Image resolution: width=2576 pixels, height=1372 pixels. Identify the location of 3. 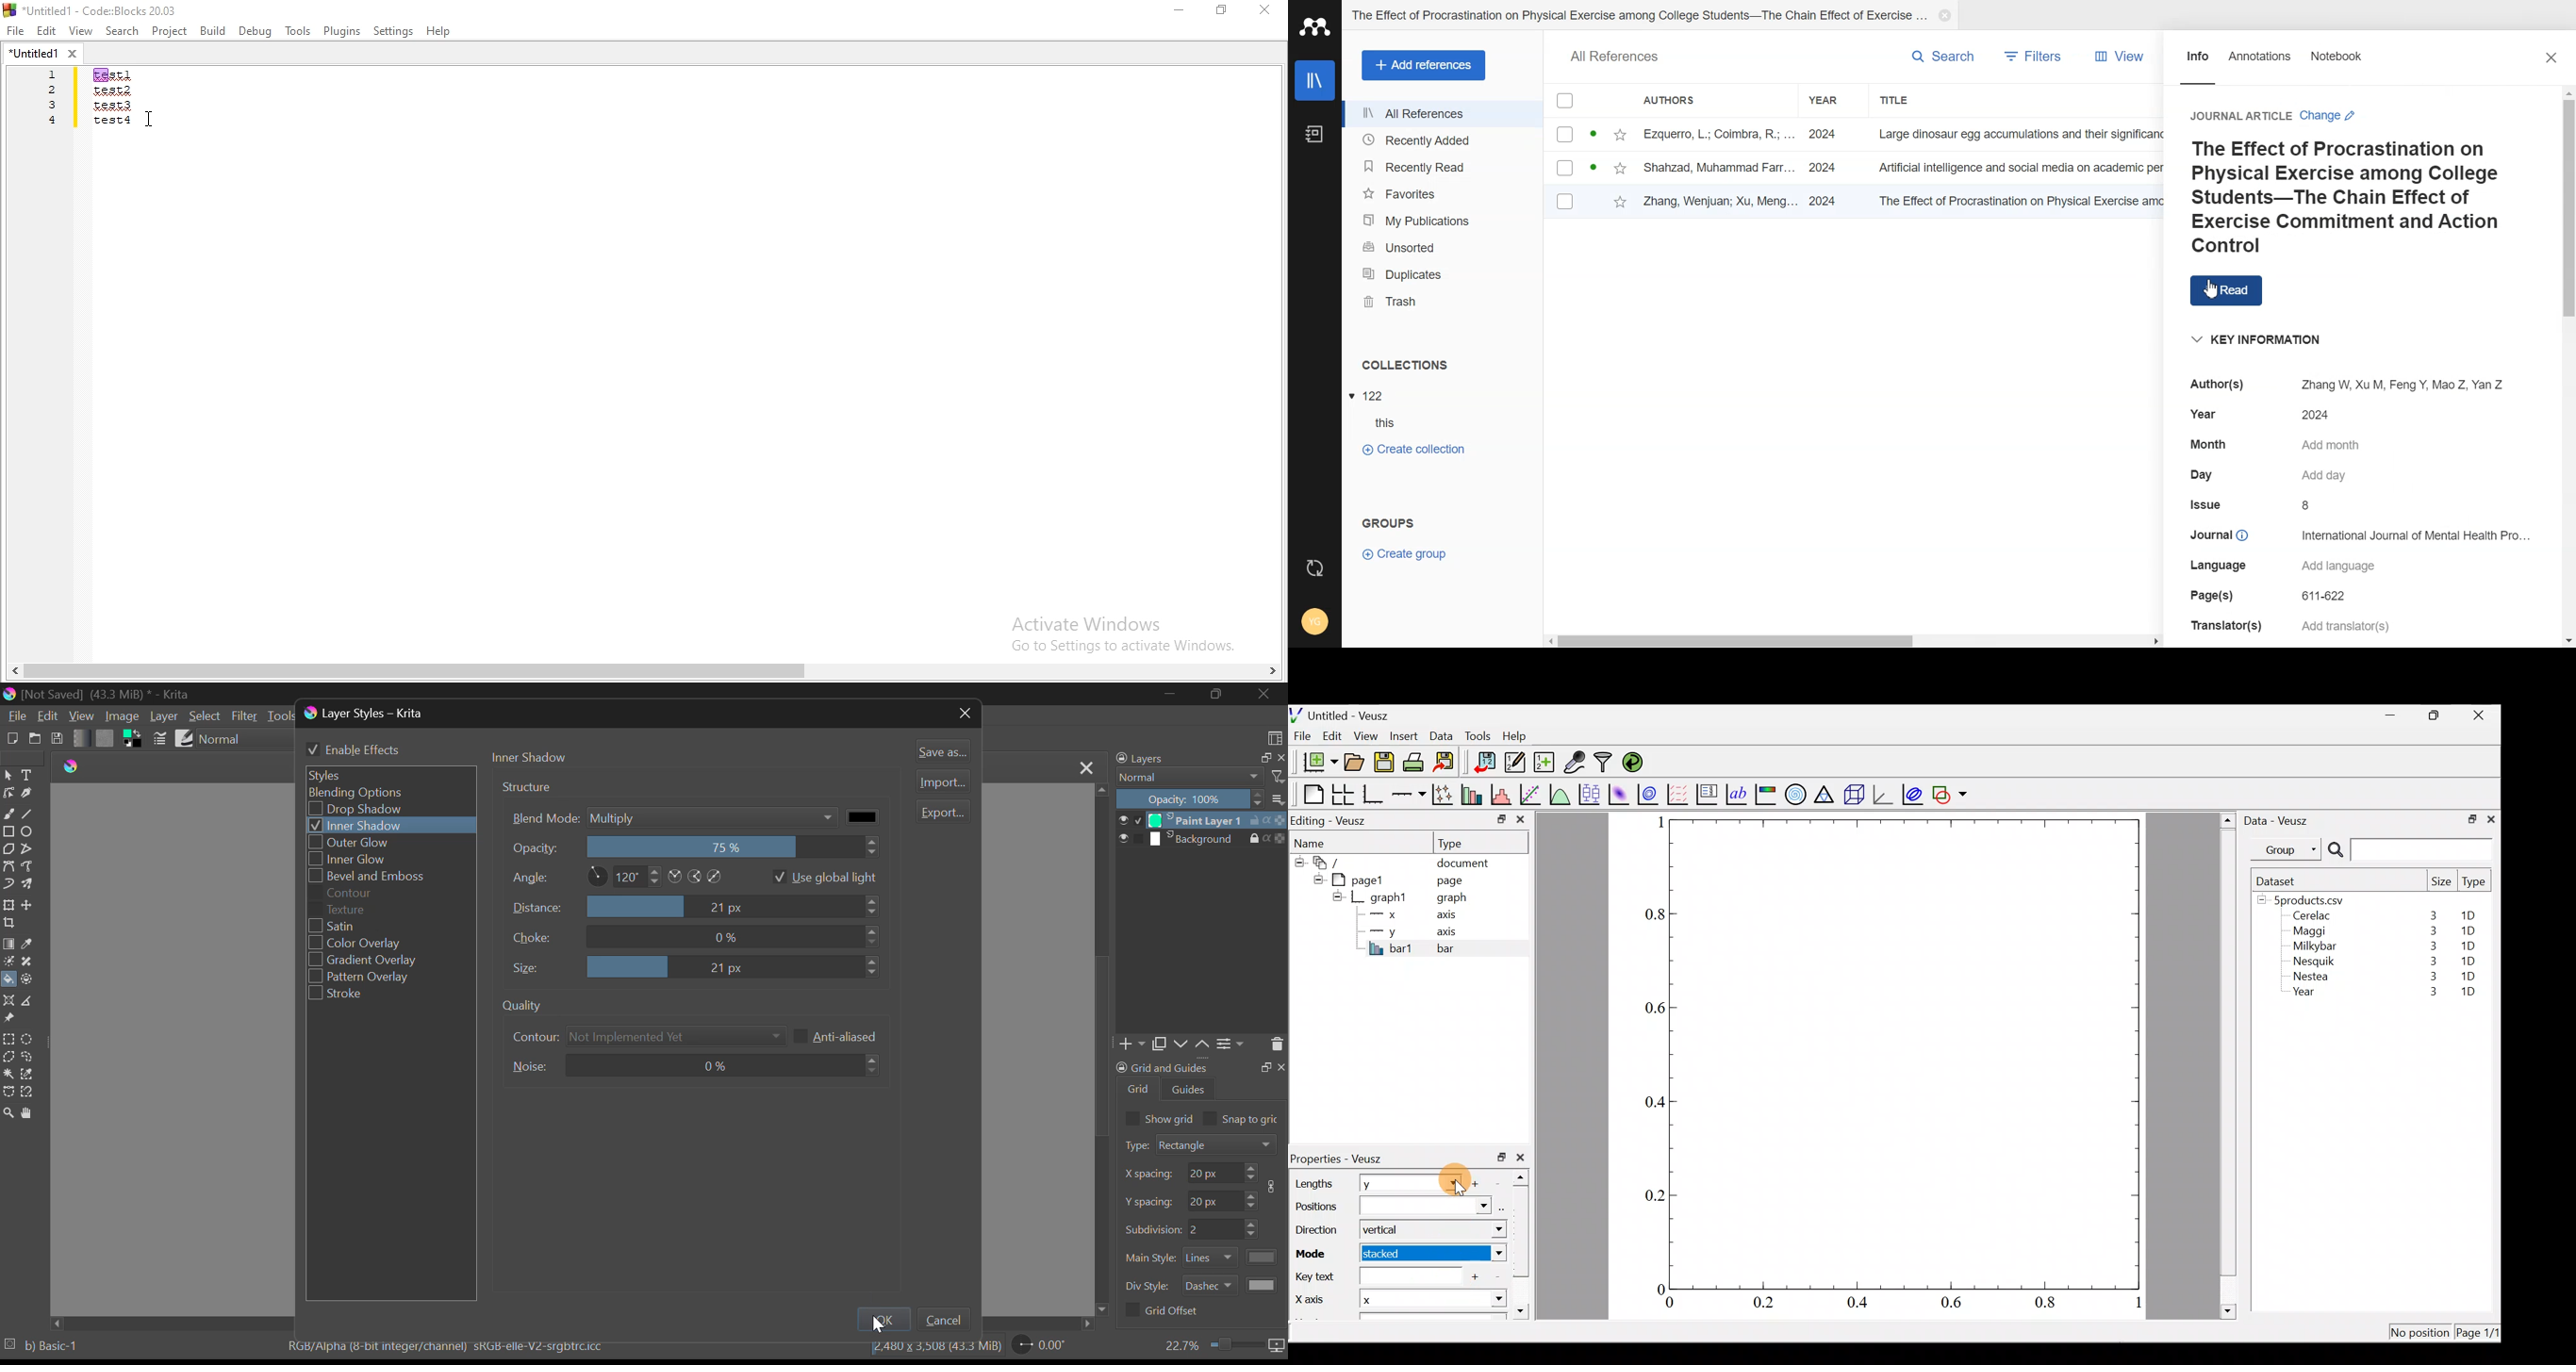
(2430, 931).